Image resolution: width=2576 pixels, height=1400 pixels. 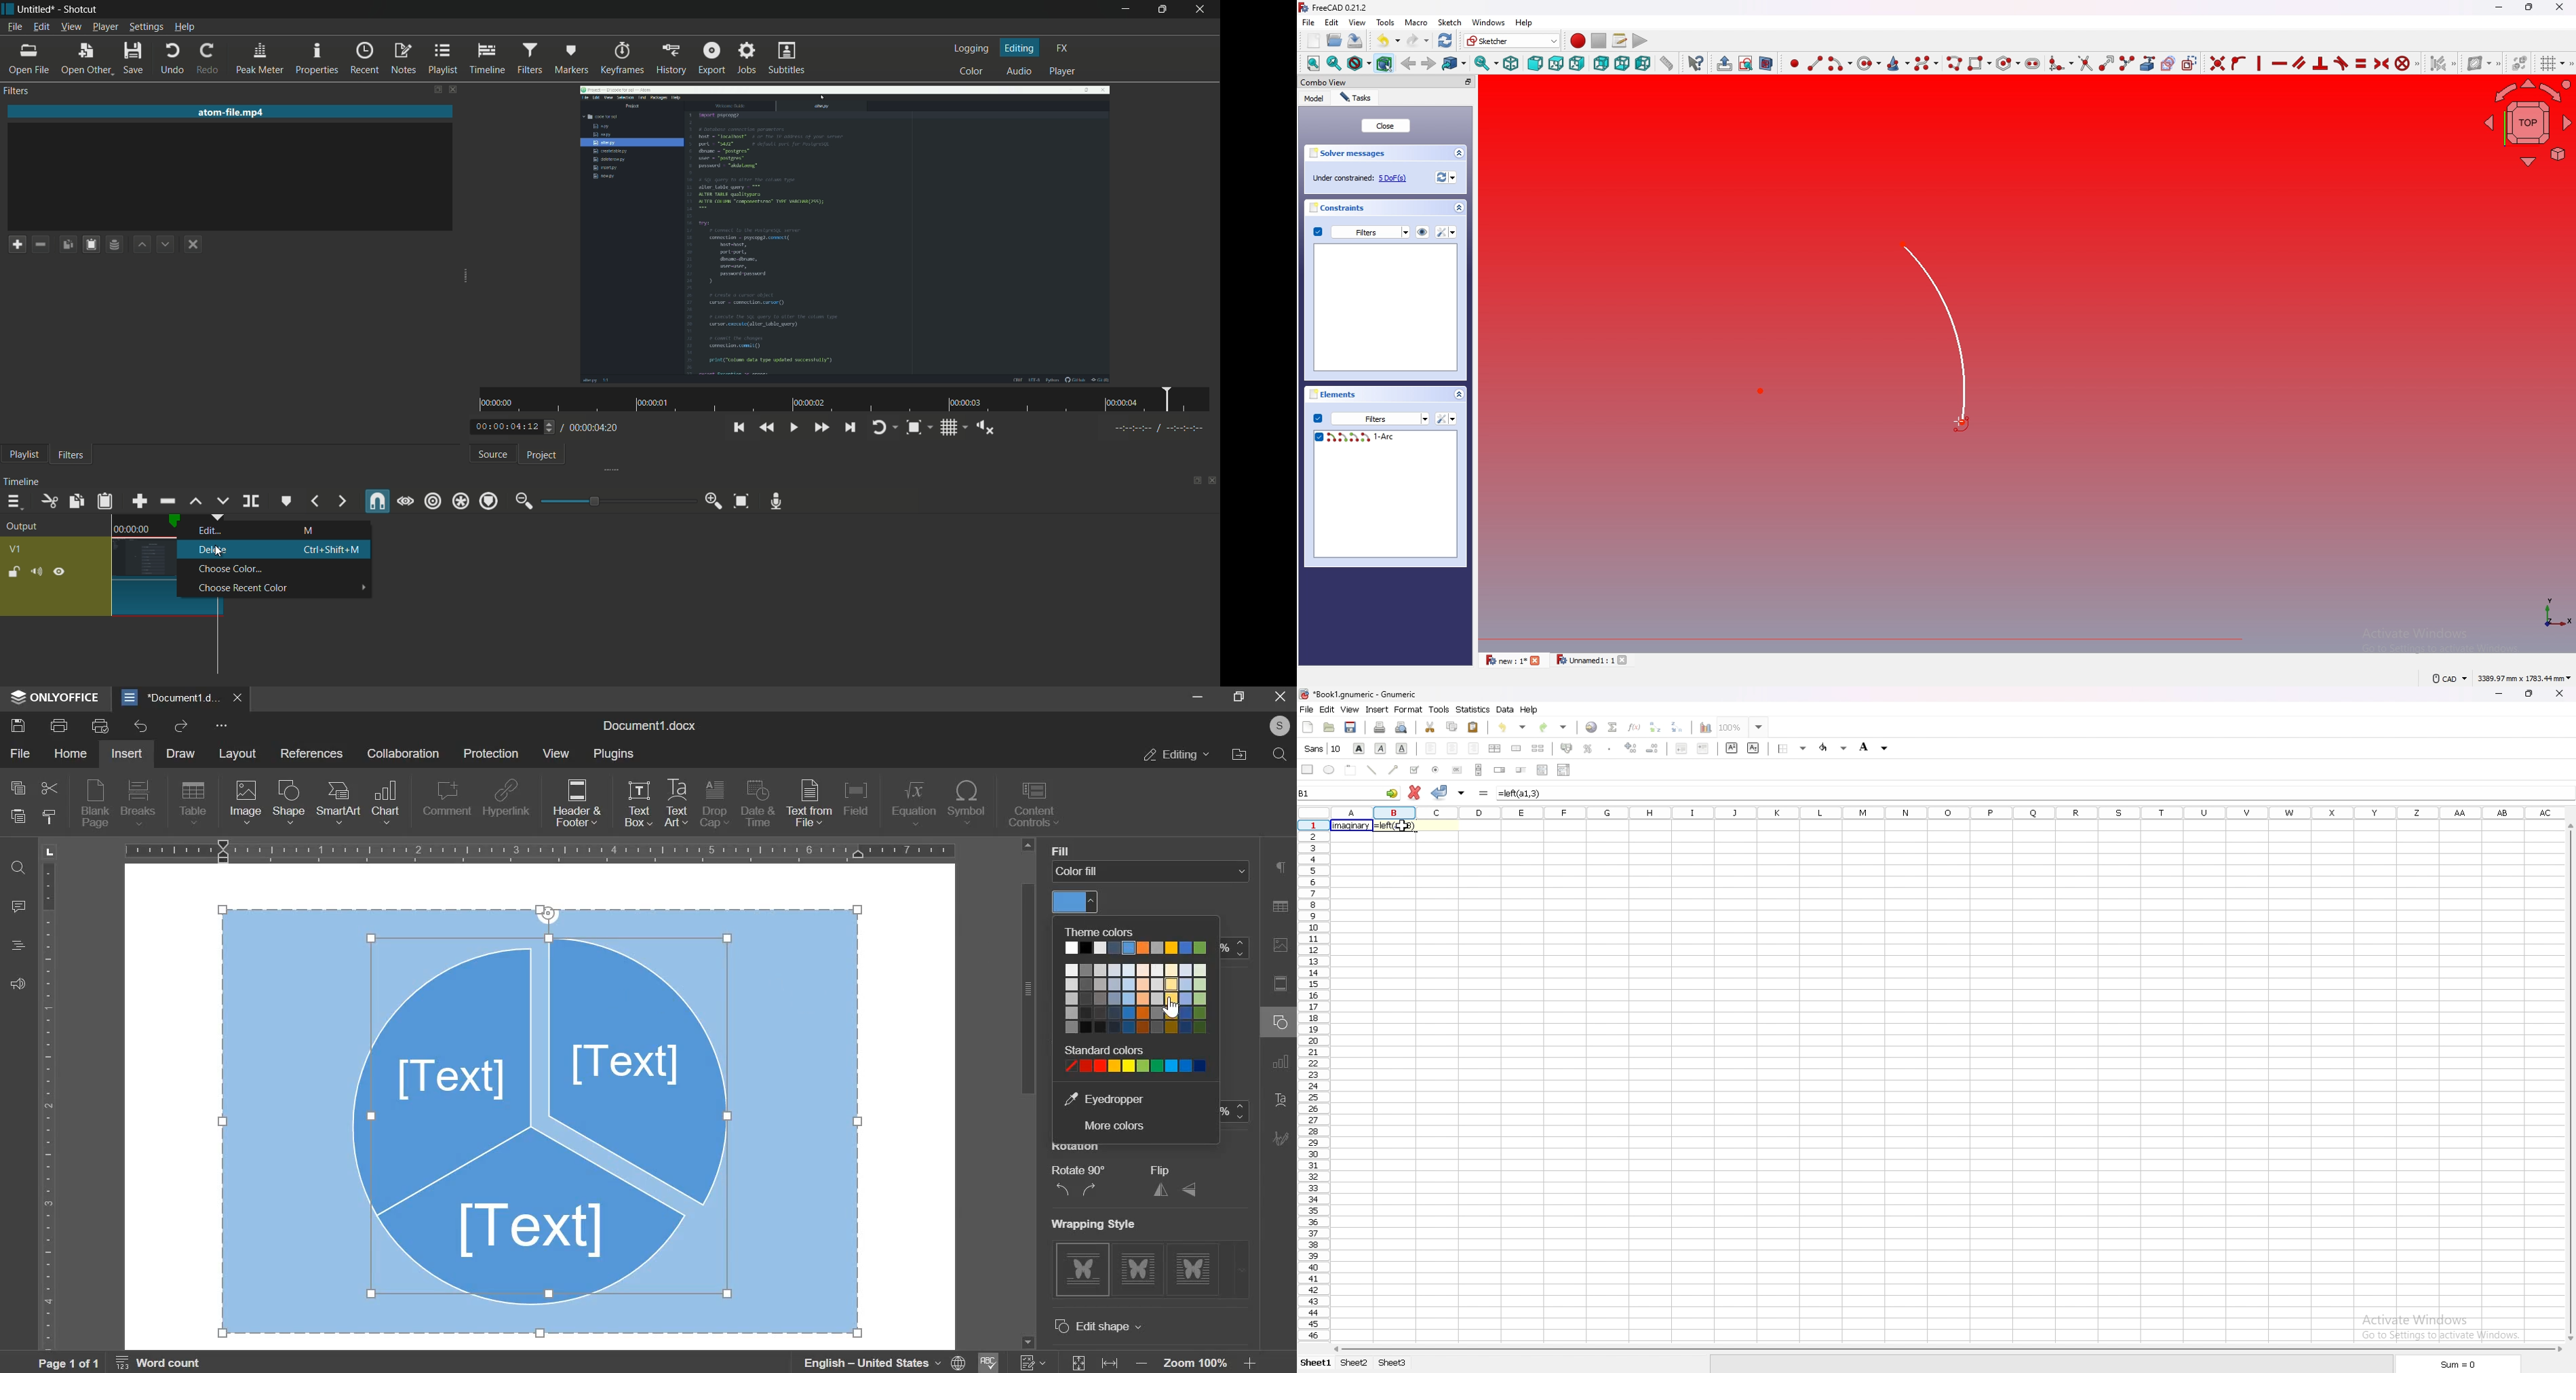 What do you see at coordinates (742, 502) in the screenshot?
I see `zoom timeline to fit` at bounding box center [742, 502].